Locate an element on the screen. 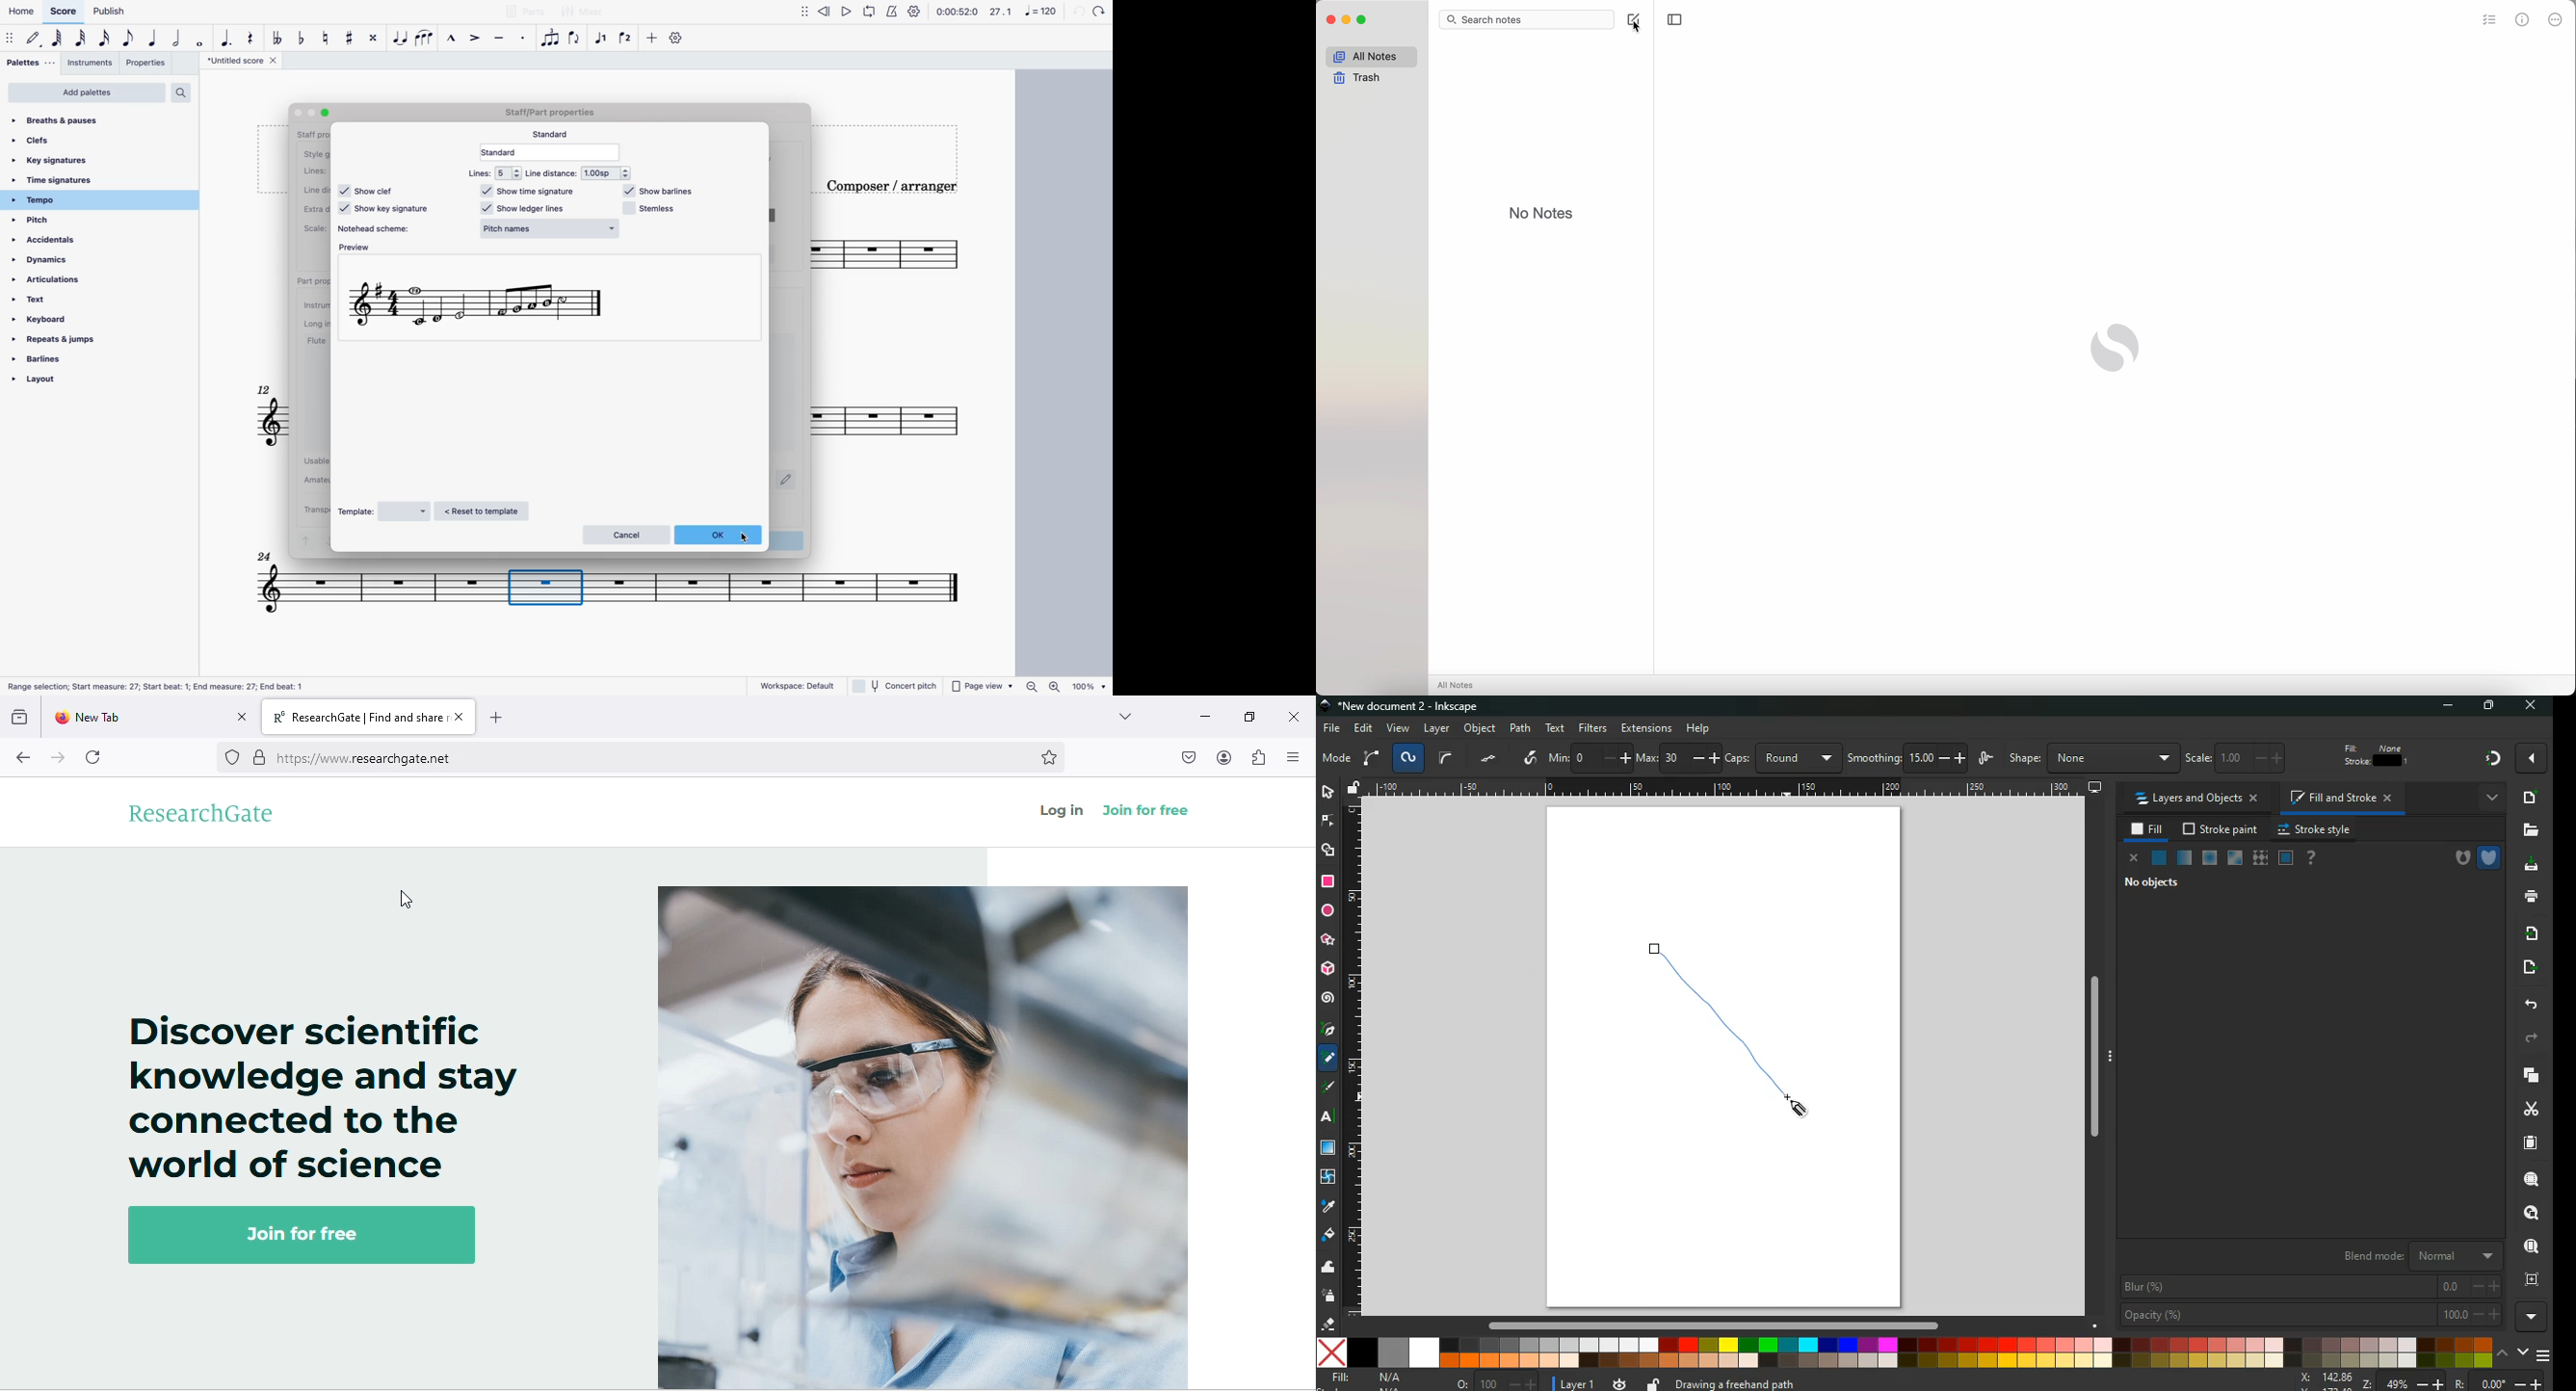 The image size is (2576, 1400).  is located at coordinates (2480, 759).